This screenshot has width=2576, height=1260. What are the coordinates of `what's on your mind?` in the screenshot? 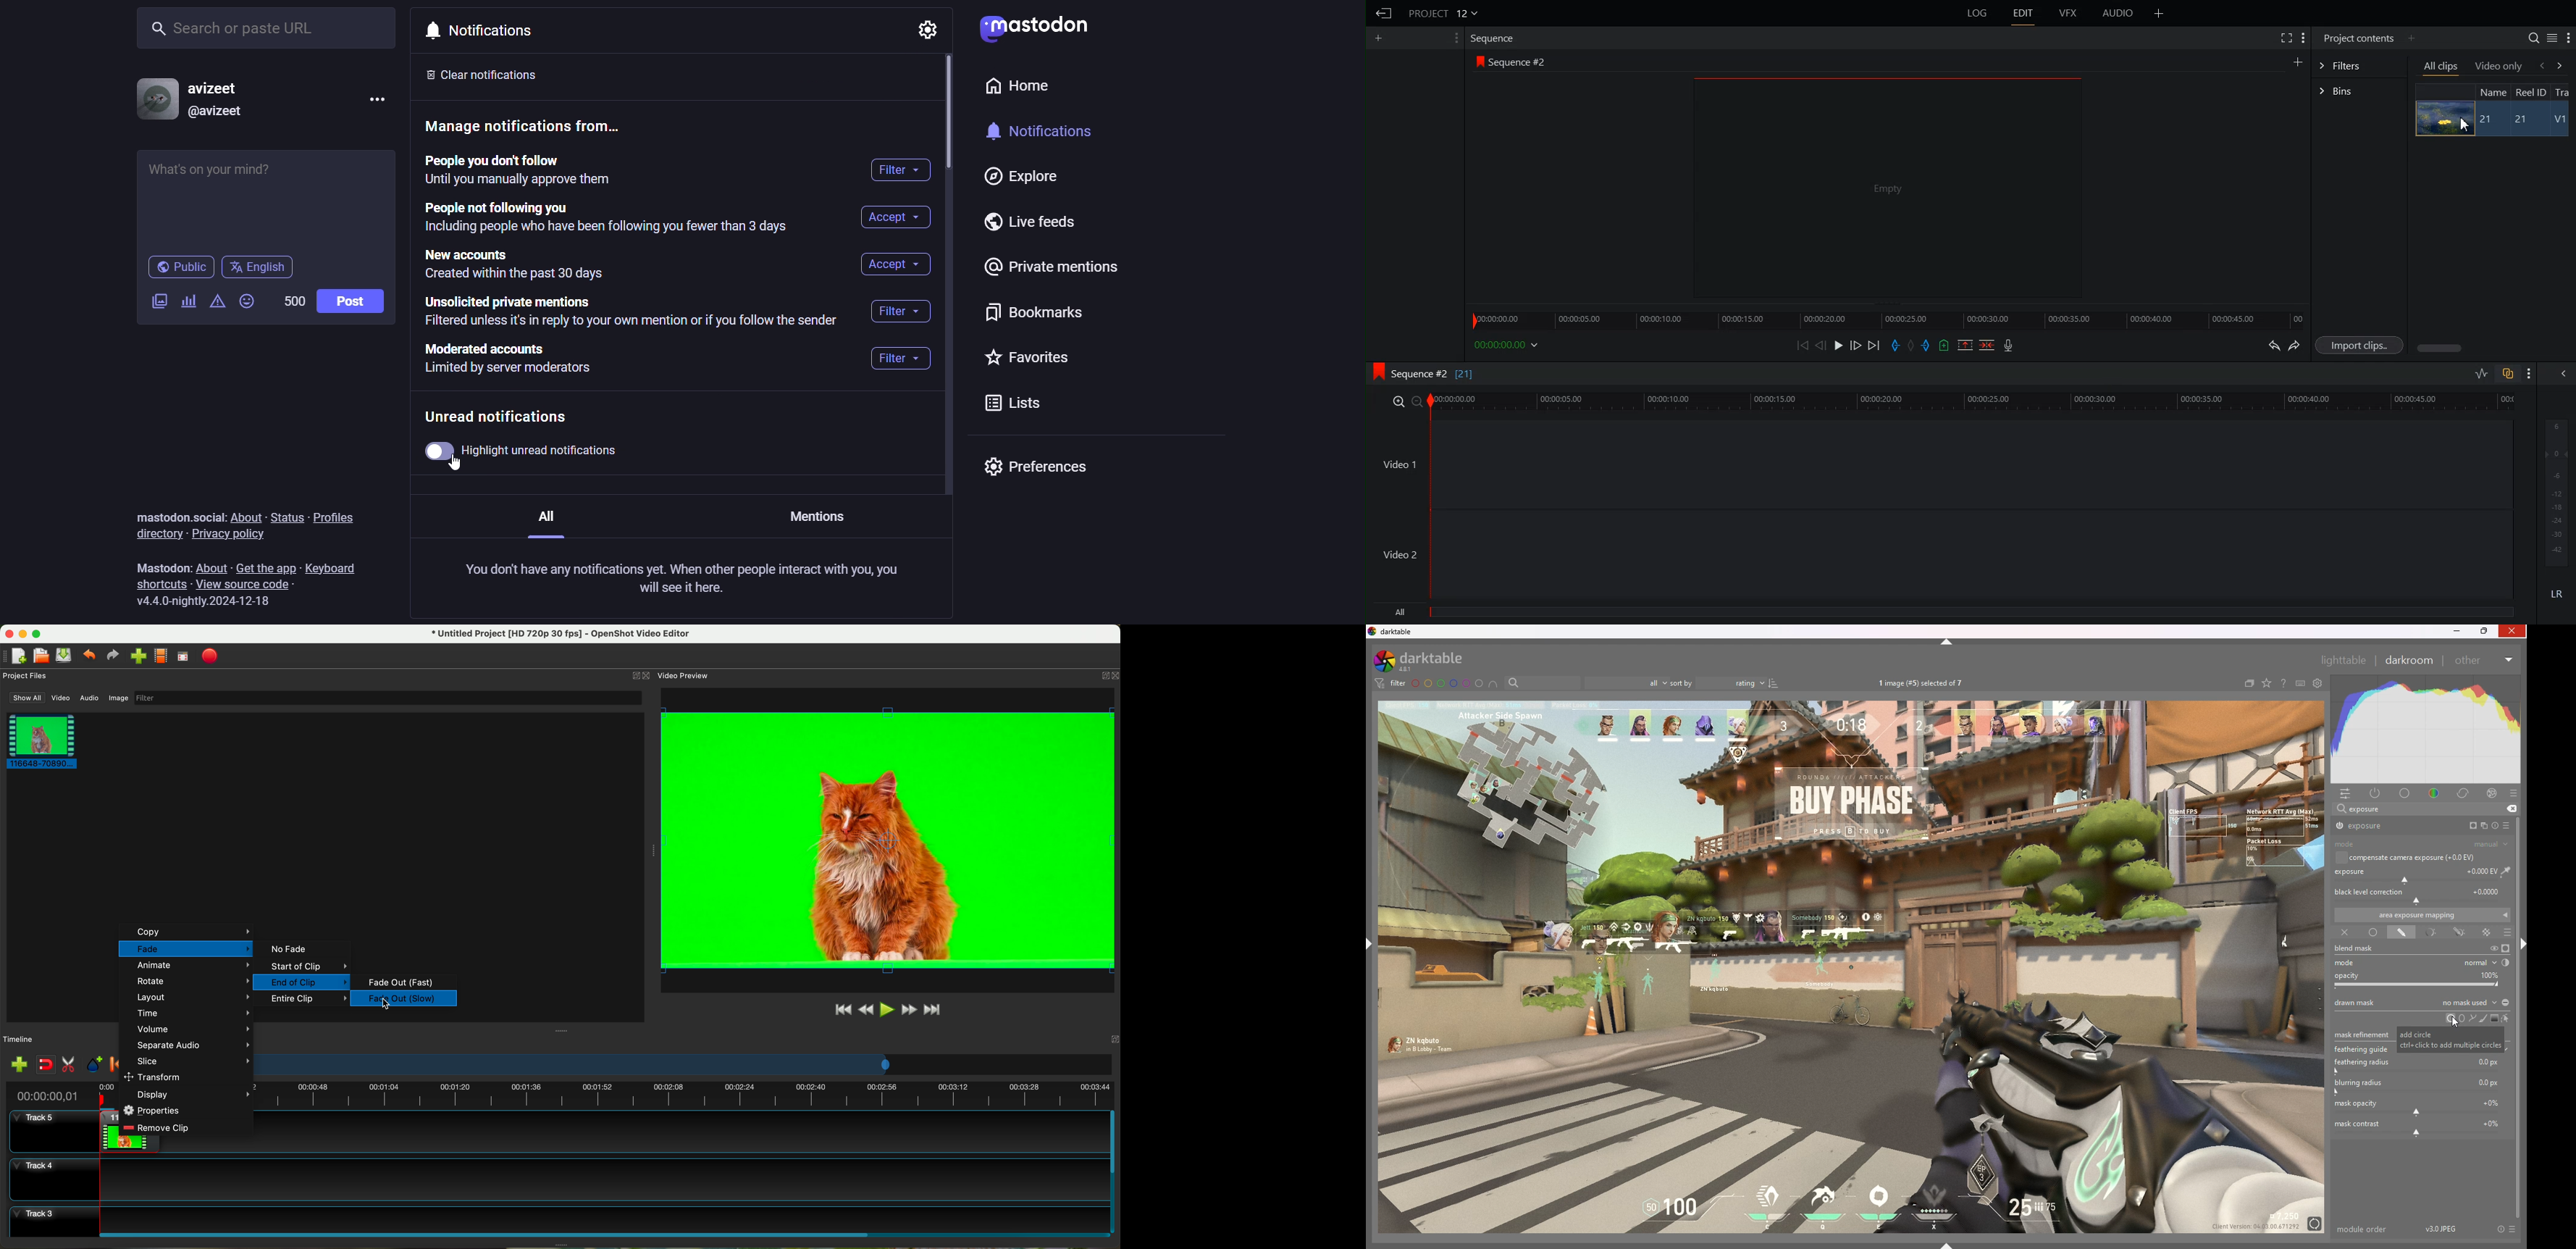 It's located at (261, 199).